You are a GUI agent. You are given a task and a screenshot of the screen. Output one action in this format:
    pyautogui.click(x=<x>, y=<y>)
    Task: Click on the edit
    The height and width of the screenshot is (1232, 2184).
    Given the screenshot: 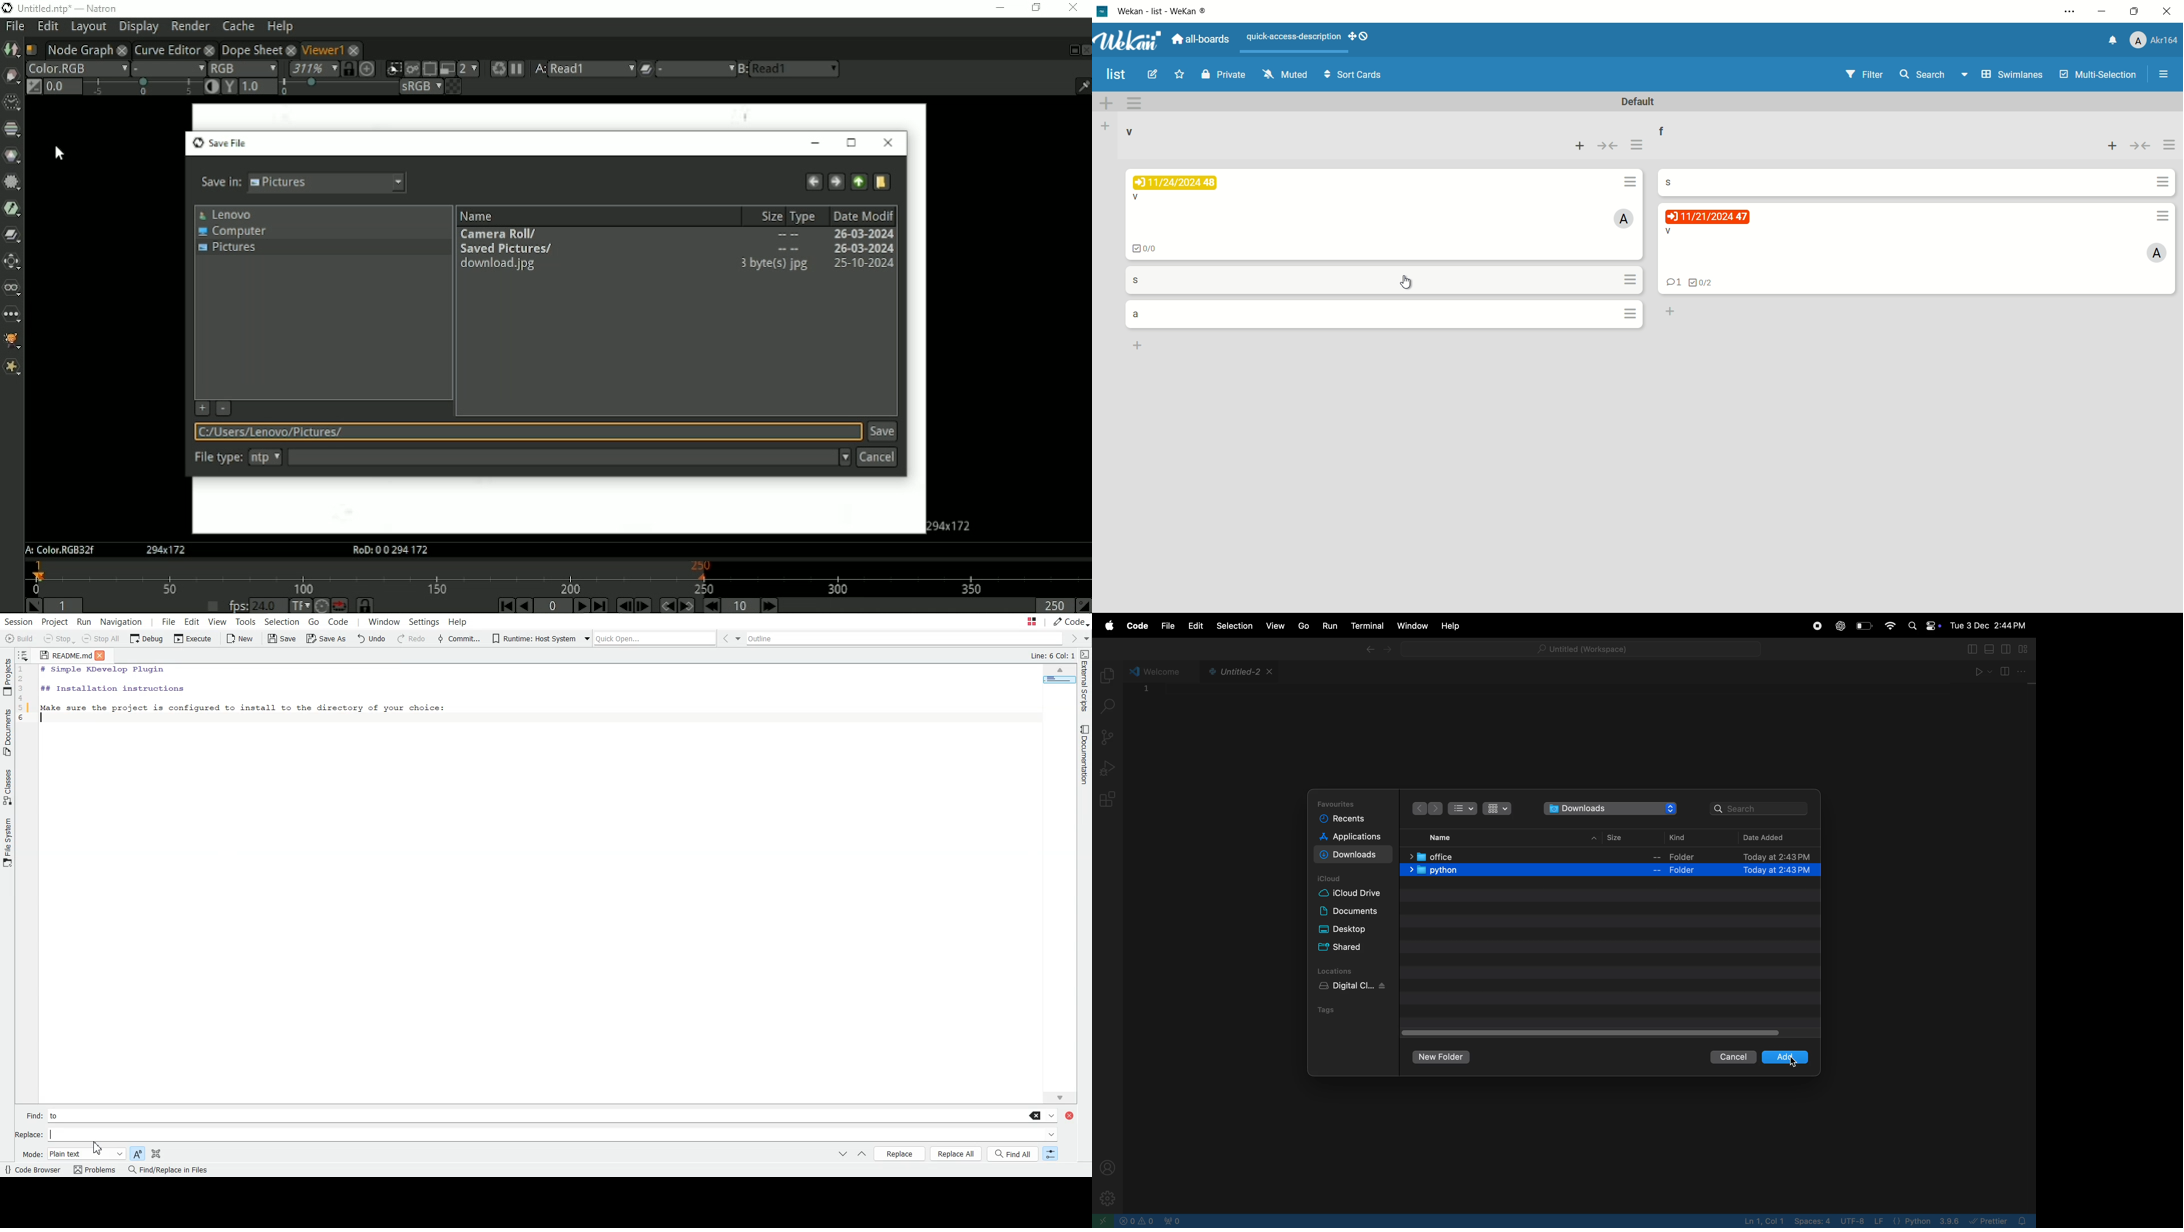 What is the action you would take?
    pyautogui.click(x=1152, y=75)
    